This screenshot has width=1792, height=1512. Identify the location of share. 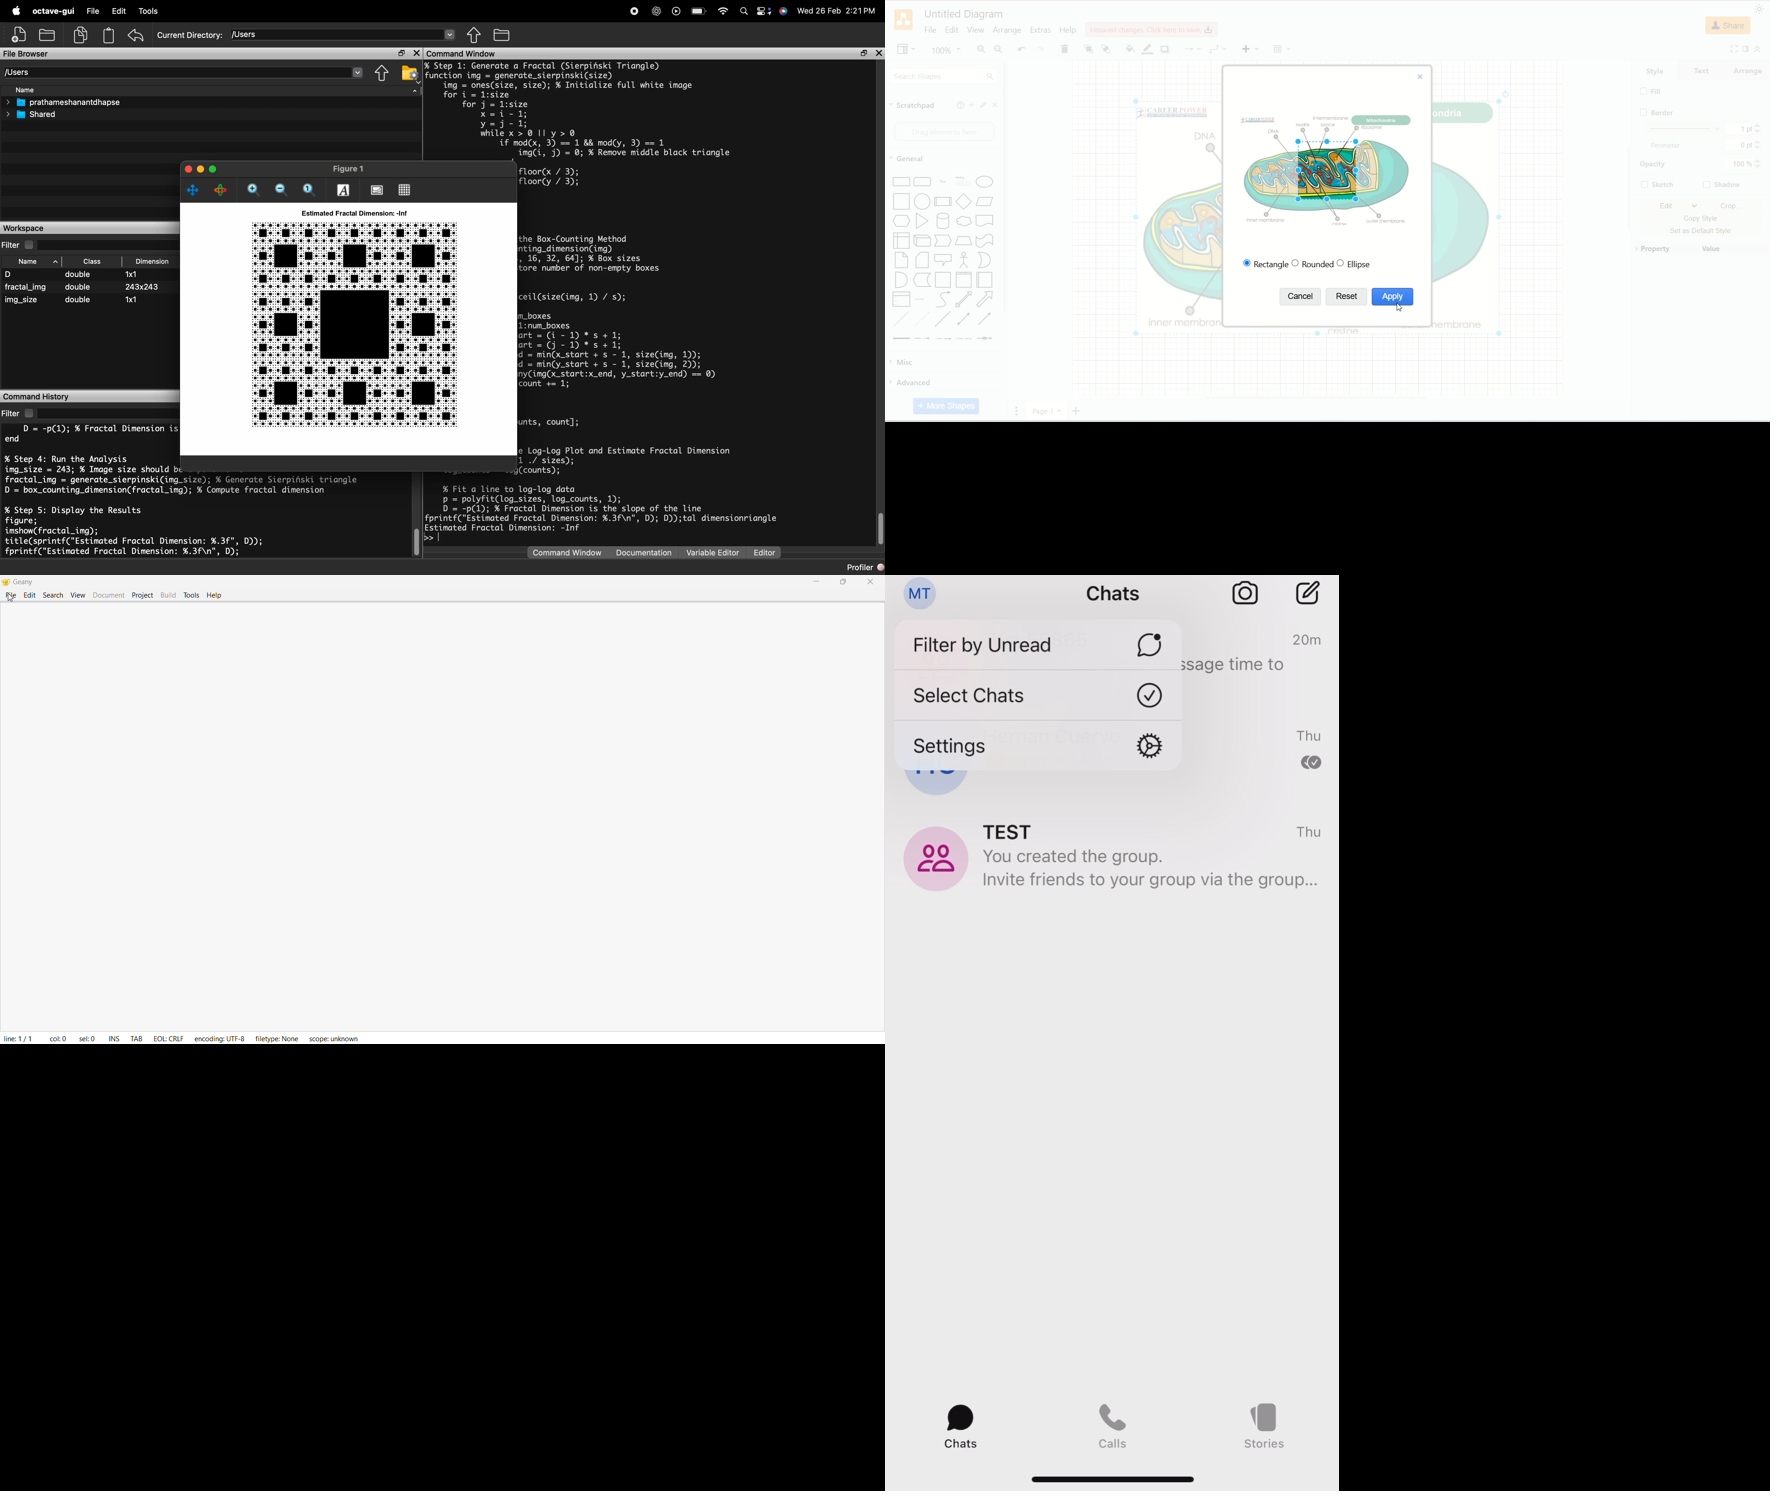
(1728, 26).